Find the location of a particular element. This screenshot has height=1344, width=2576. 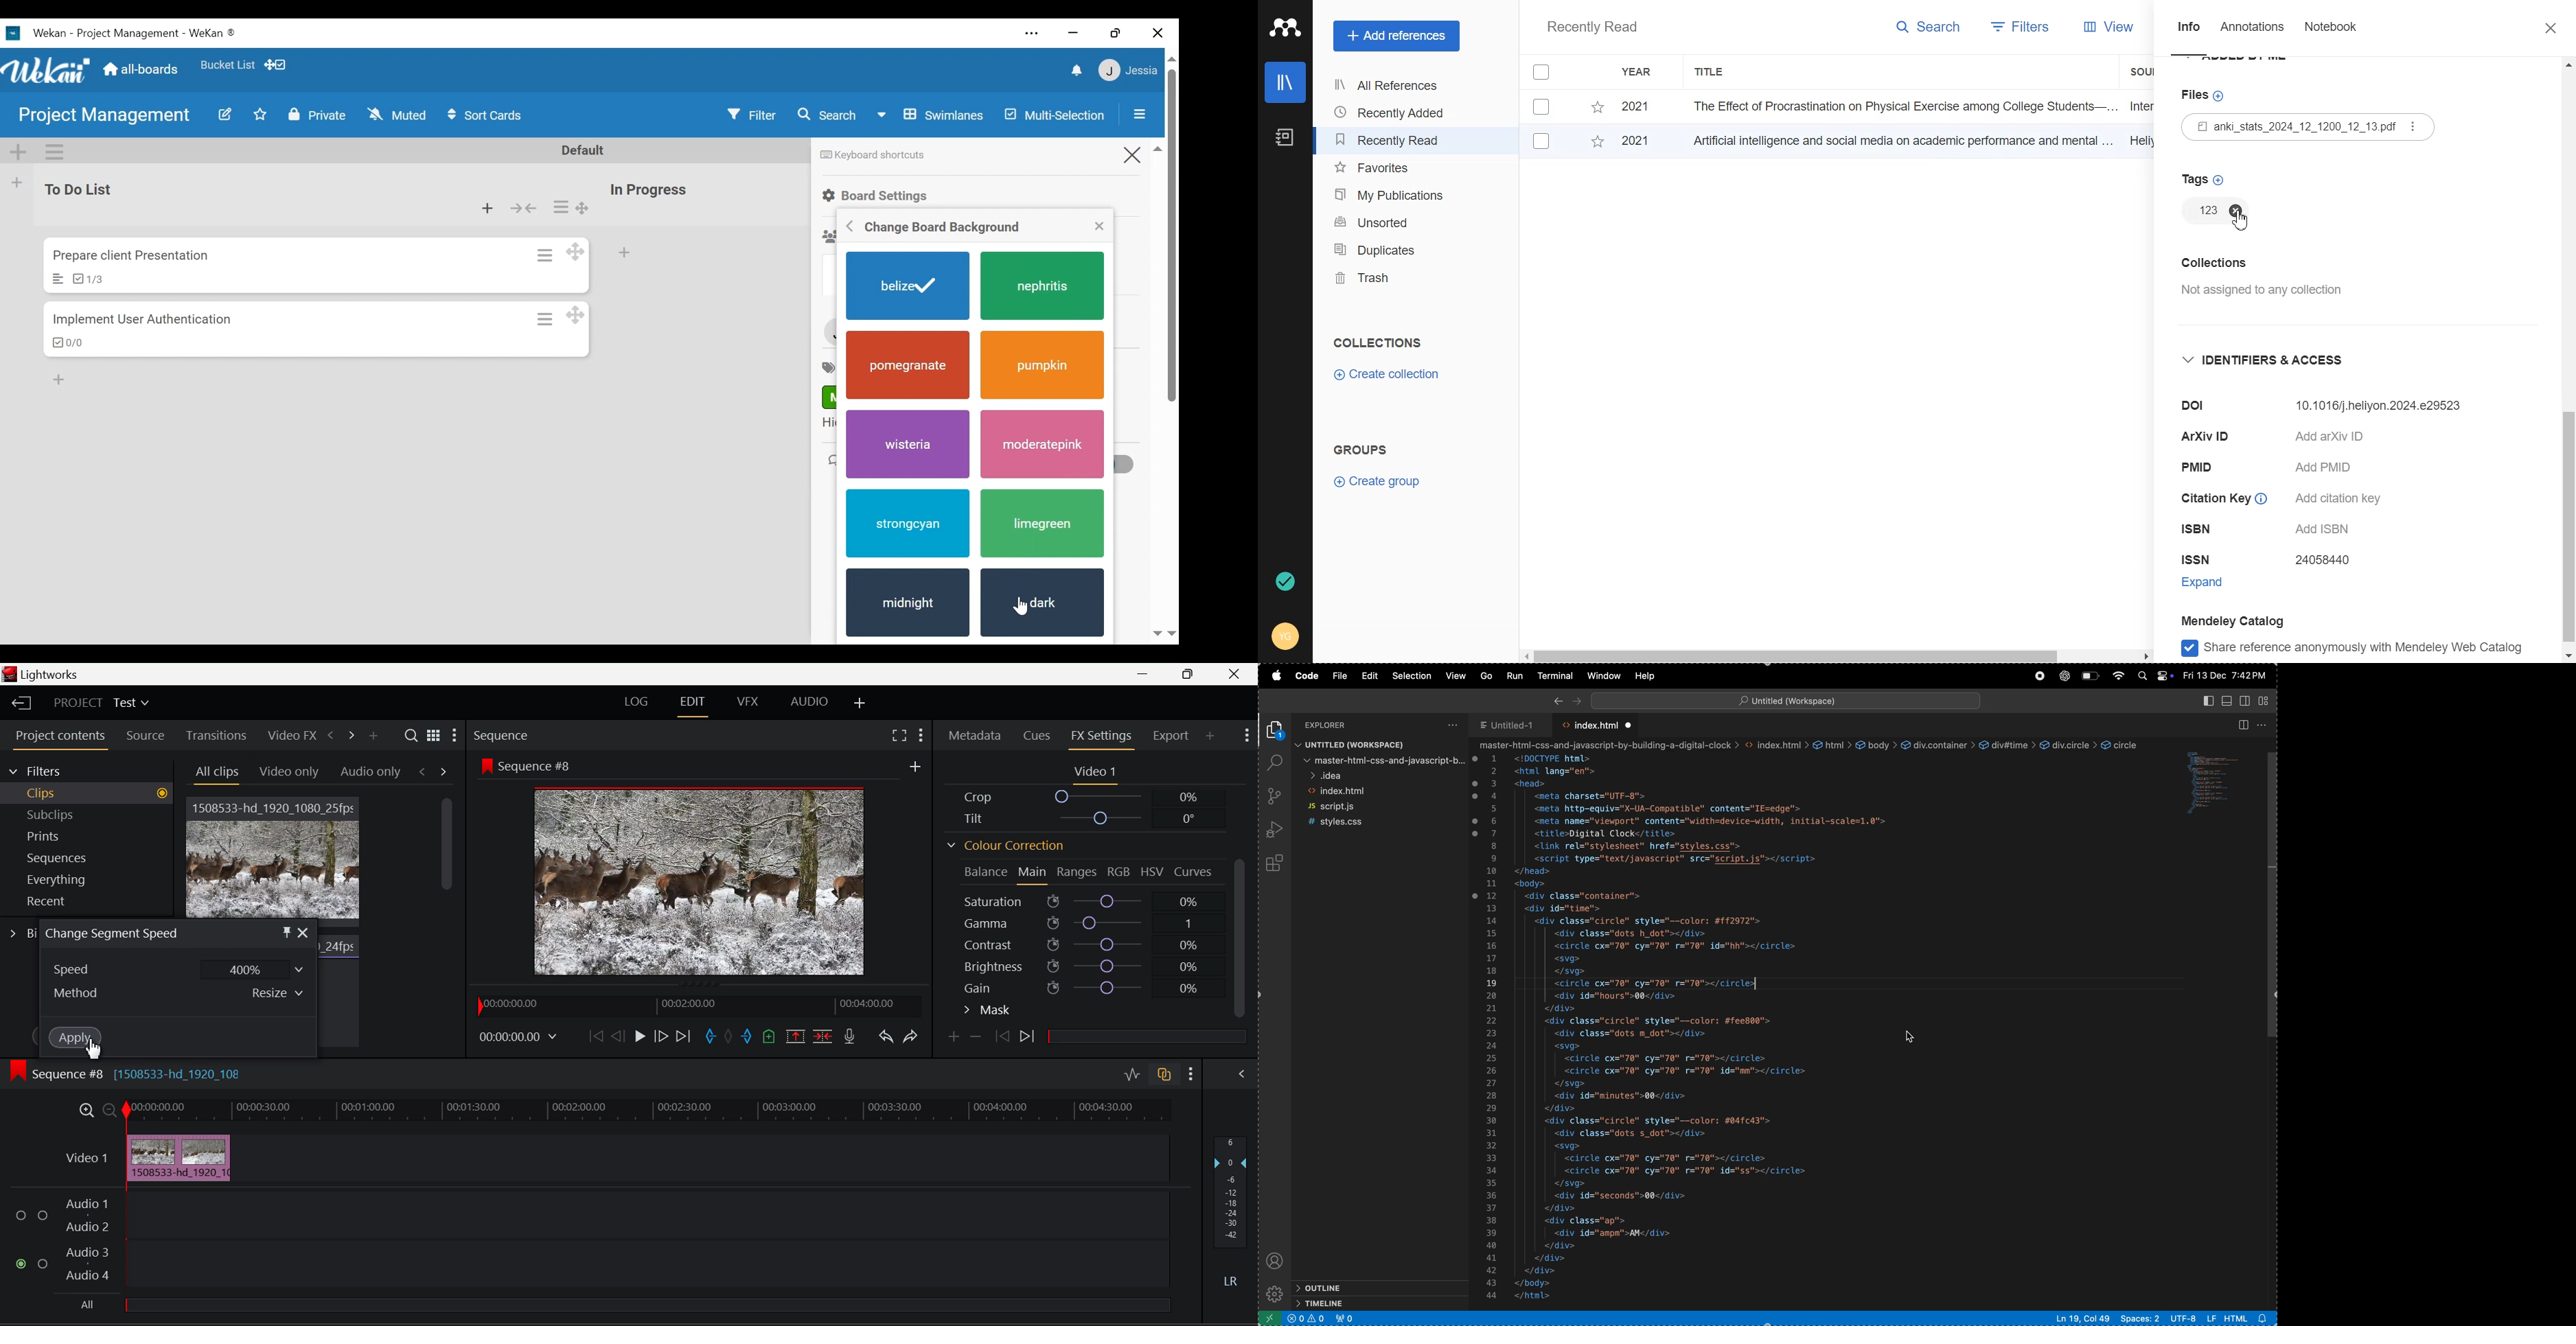

Go back is located at coordinates (839, 227).